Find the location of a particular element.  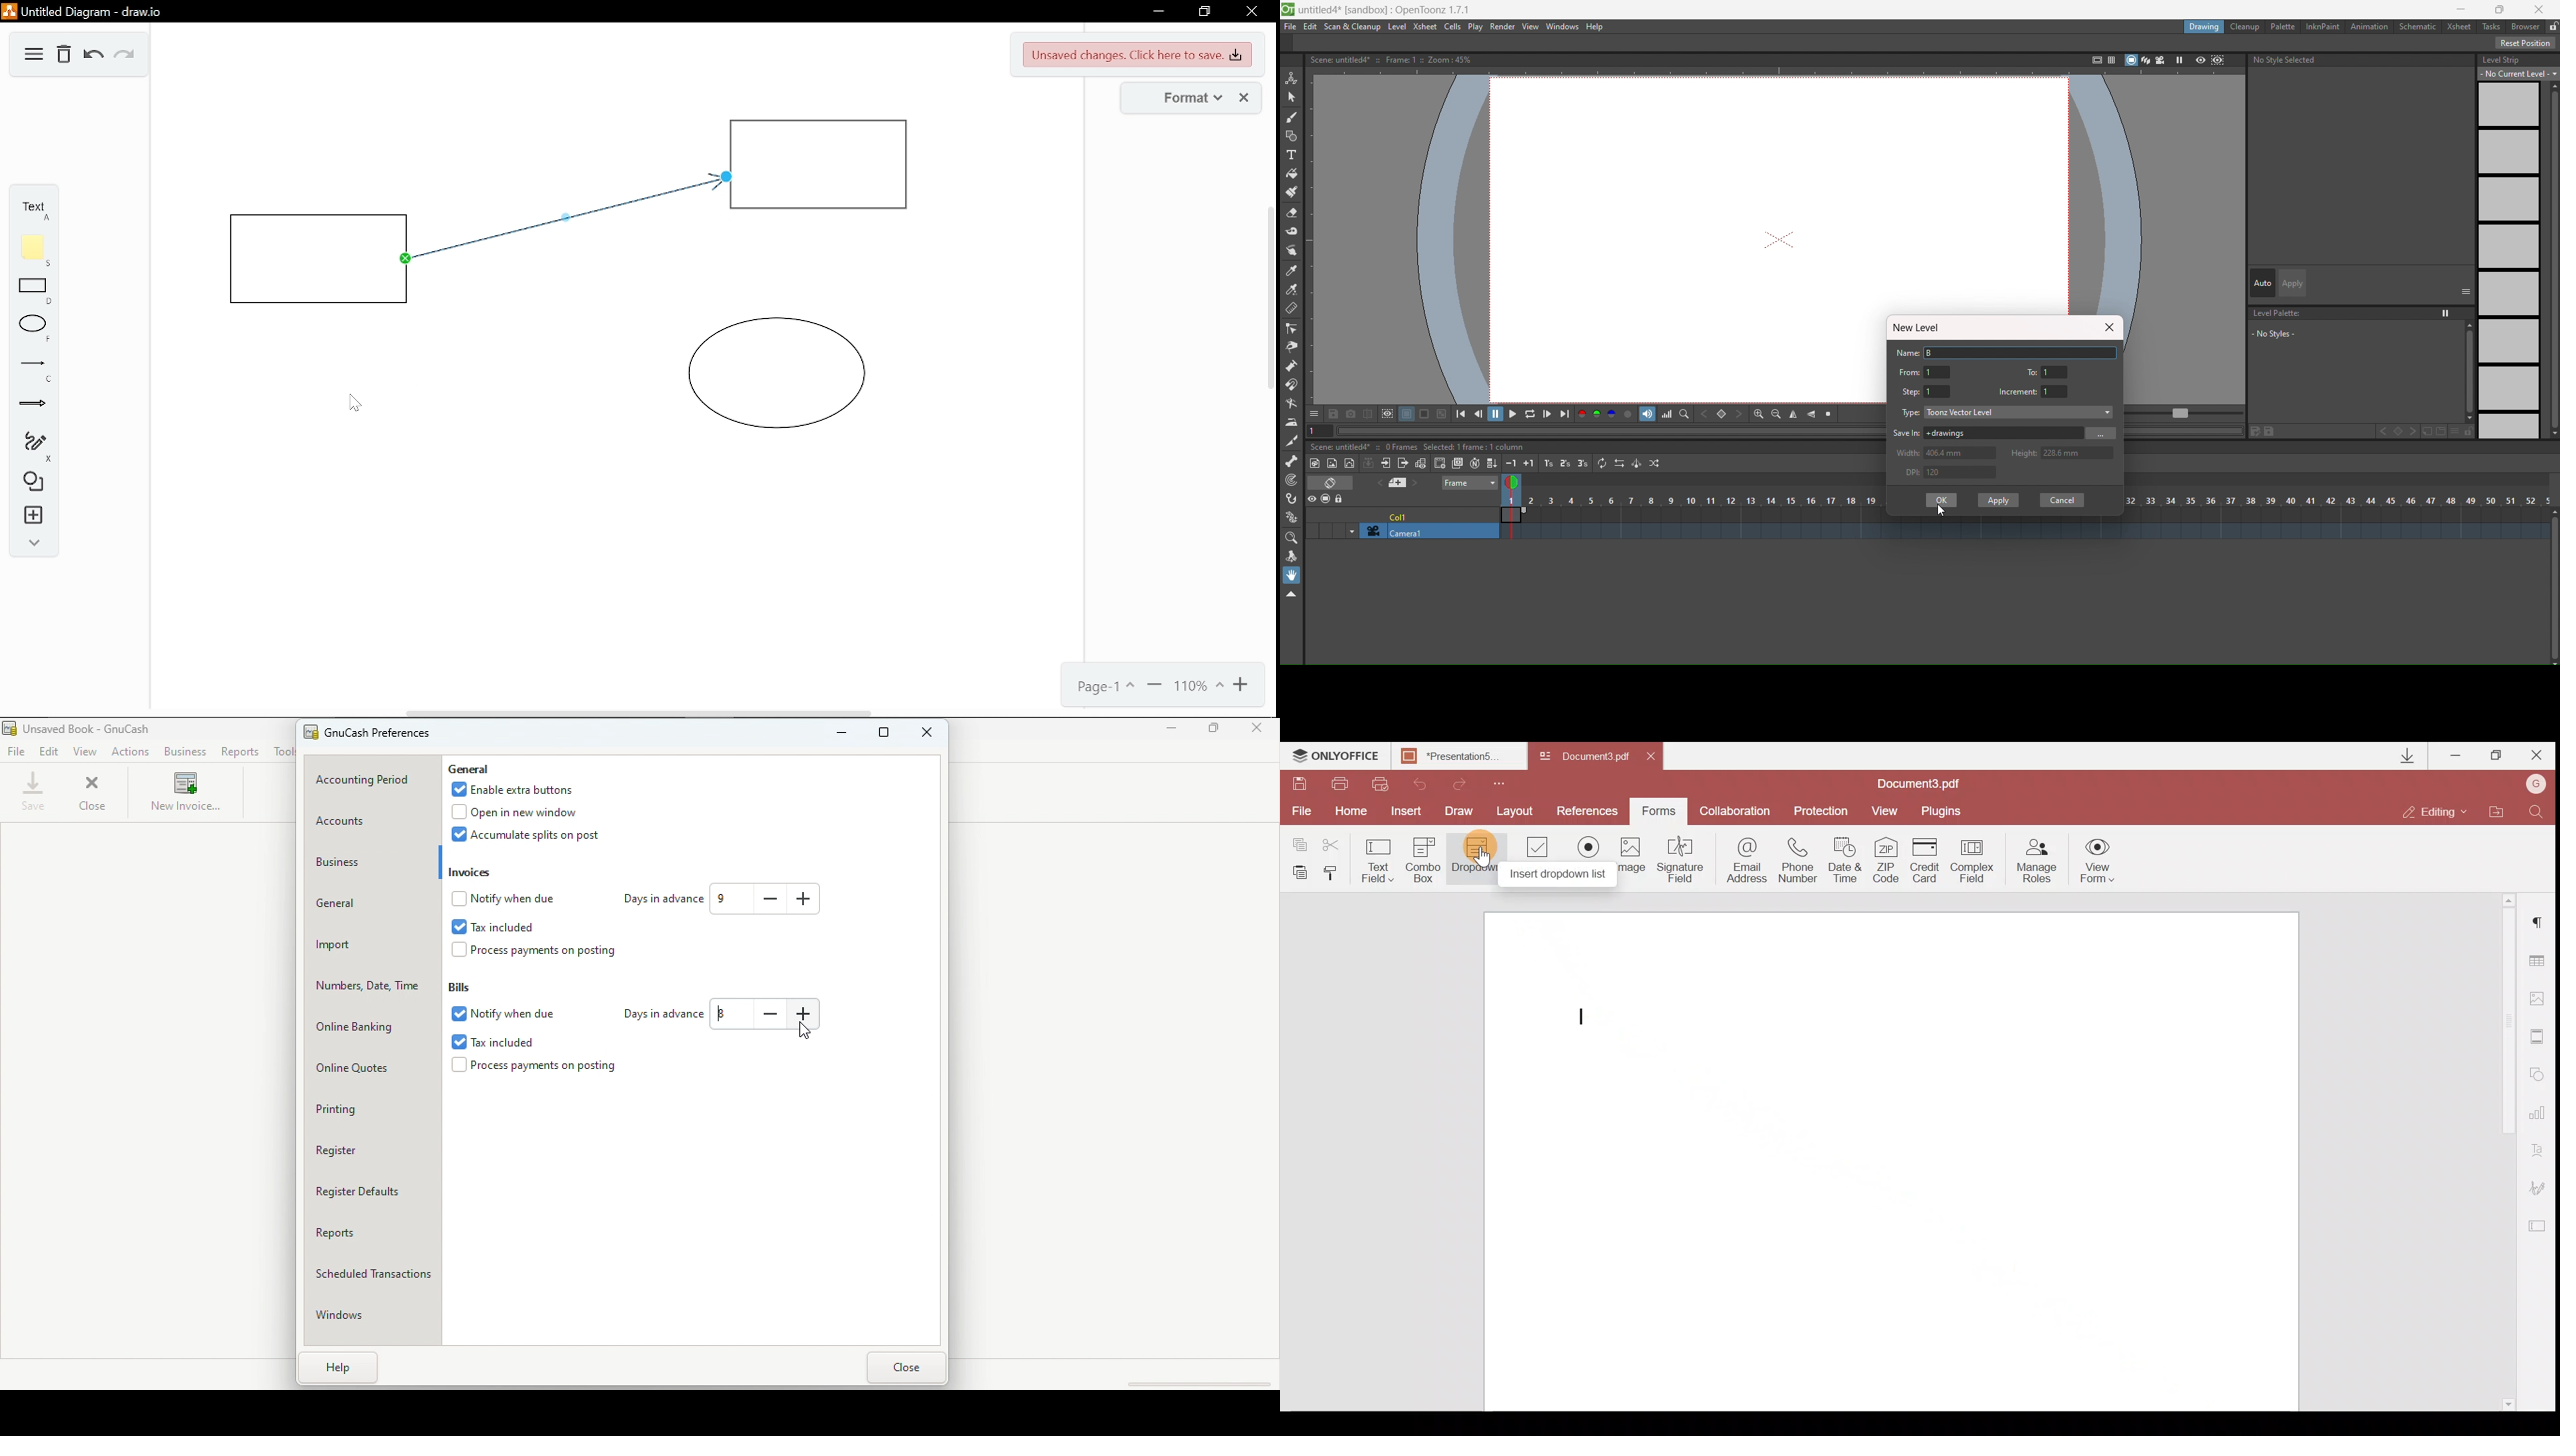

Format is located at coordinates (1175, 97).